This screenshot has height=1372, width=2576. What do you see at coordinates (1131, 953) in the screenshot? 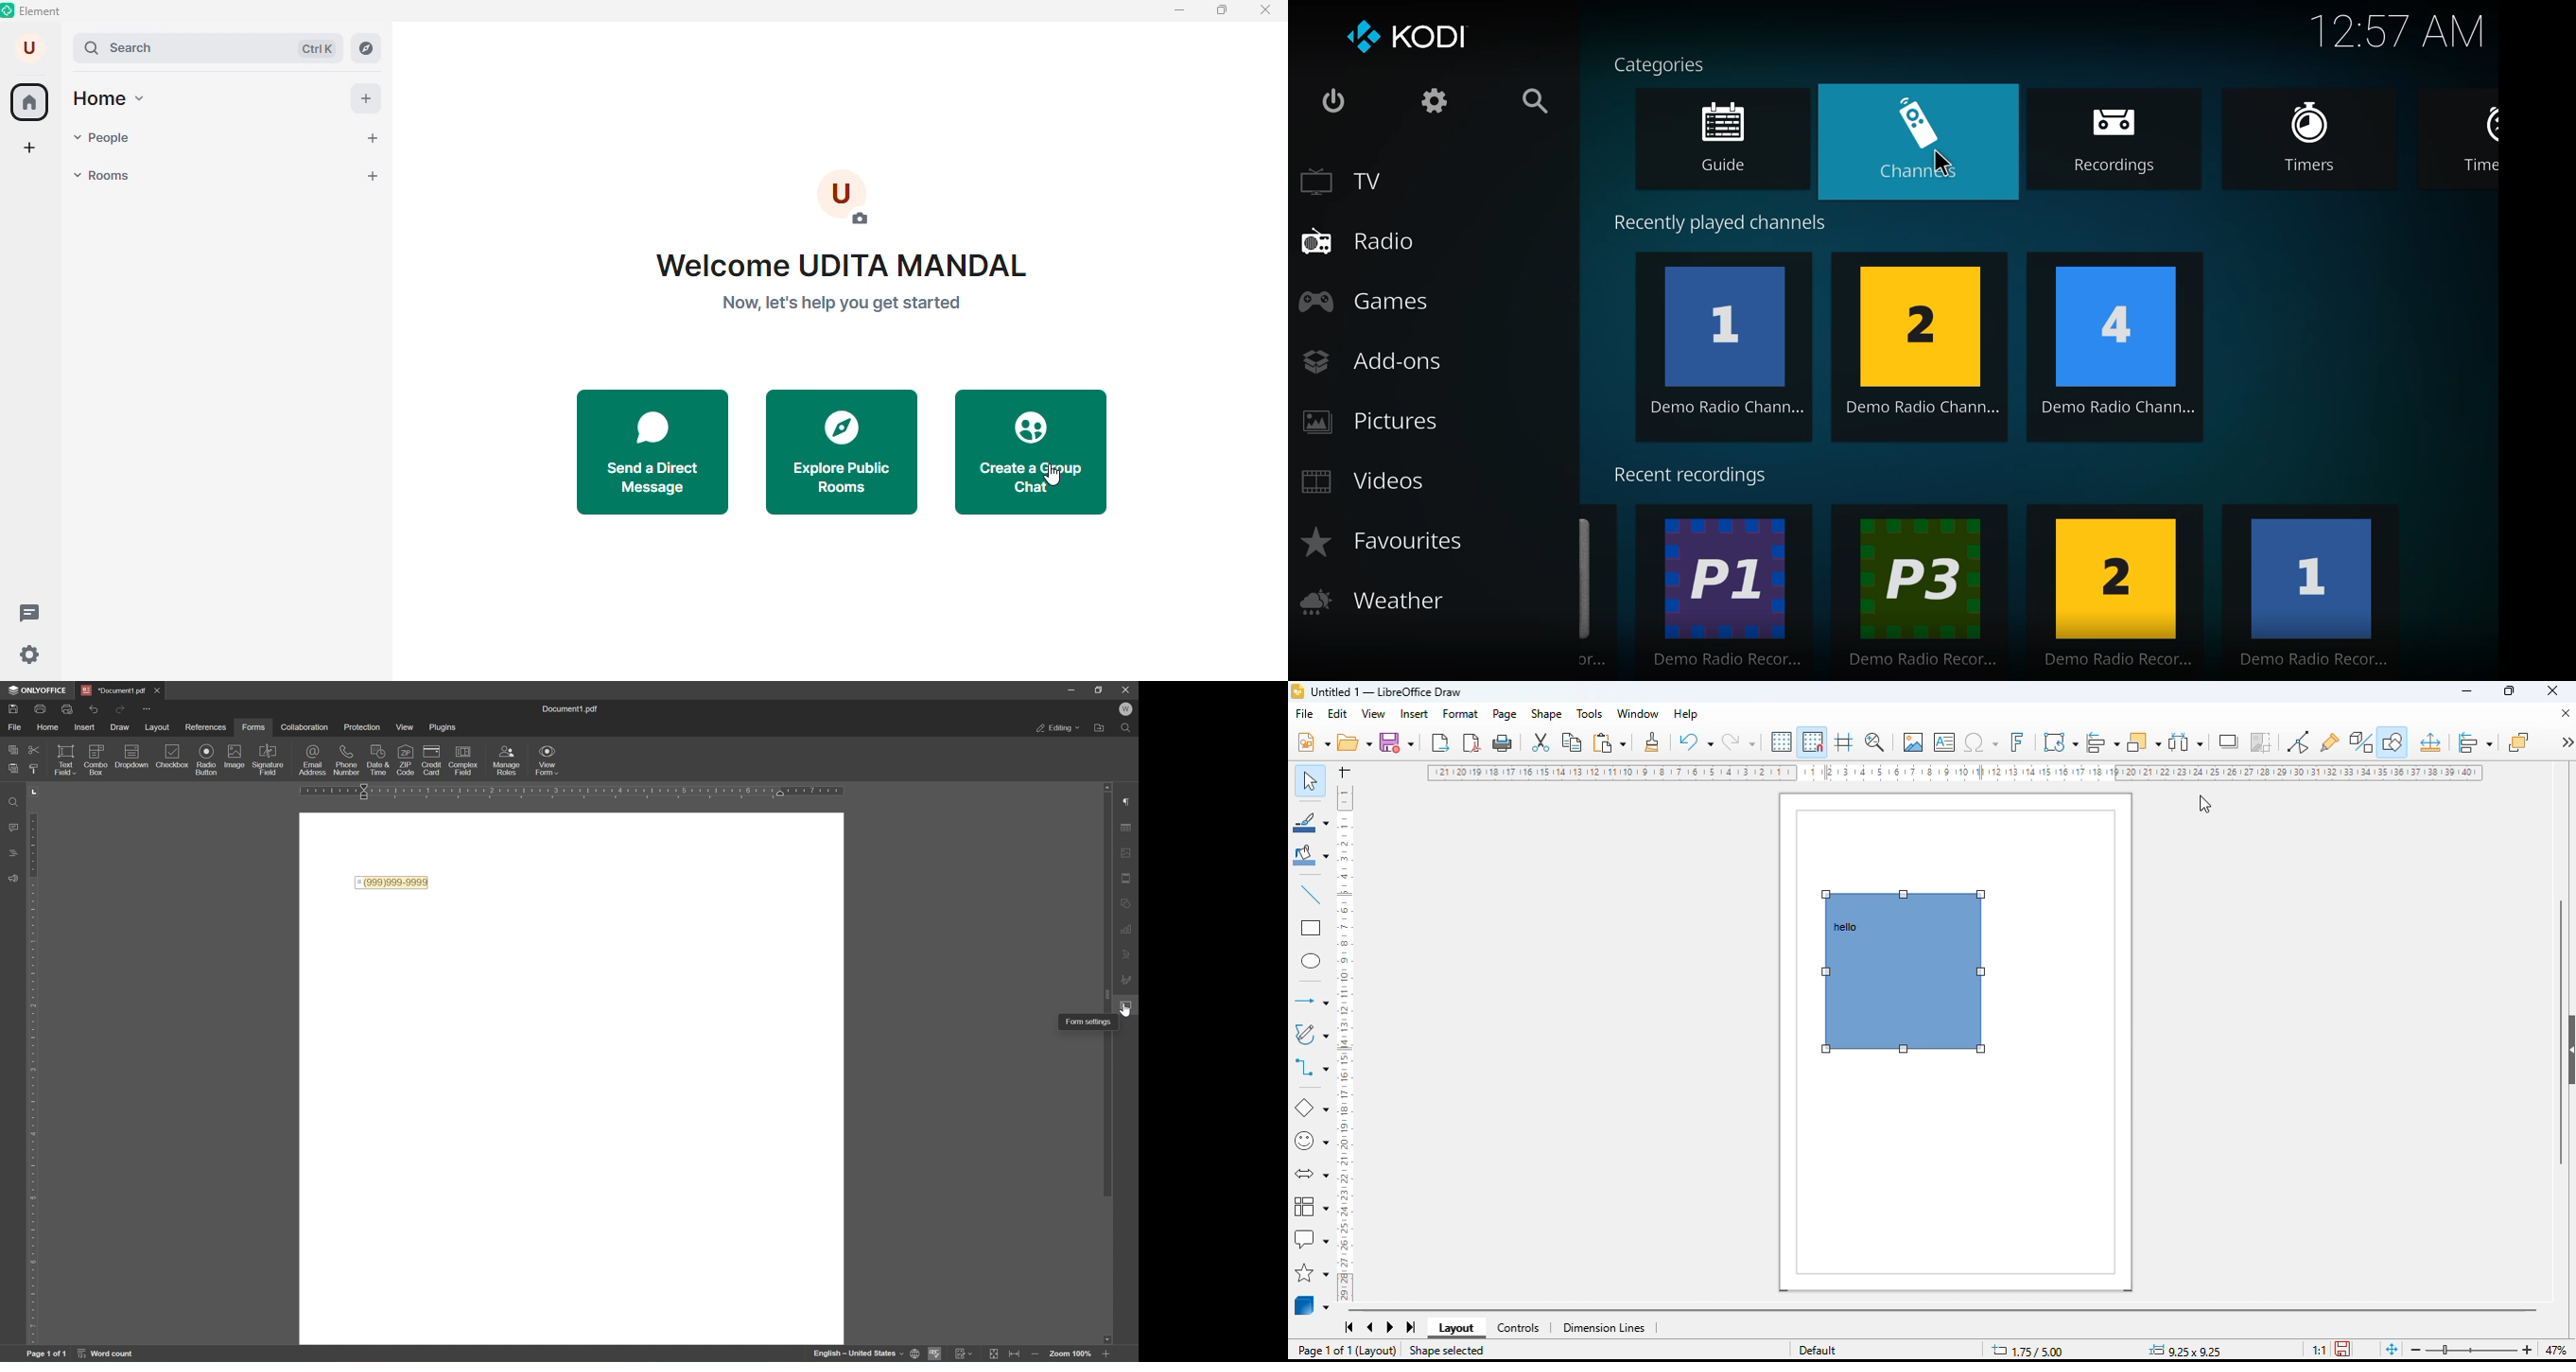
I see `text art settings` at bounding box center [1131, 953].